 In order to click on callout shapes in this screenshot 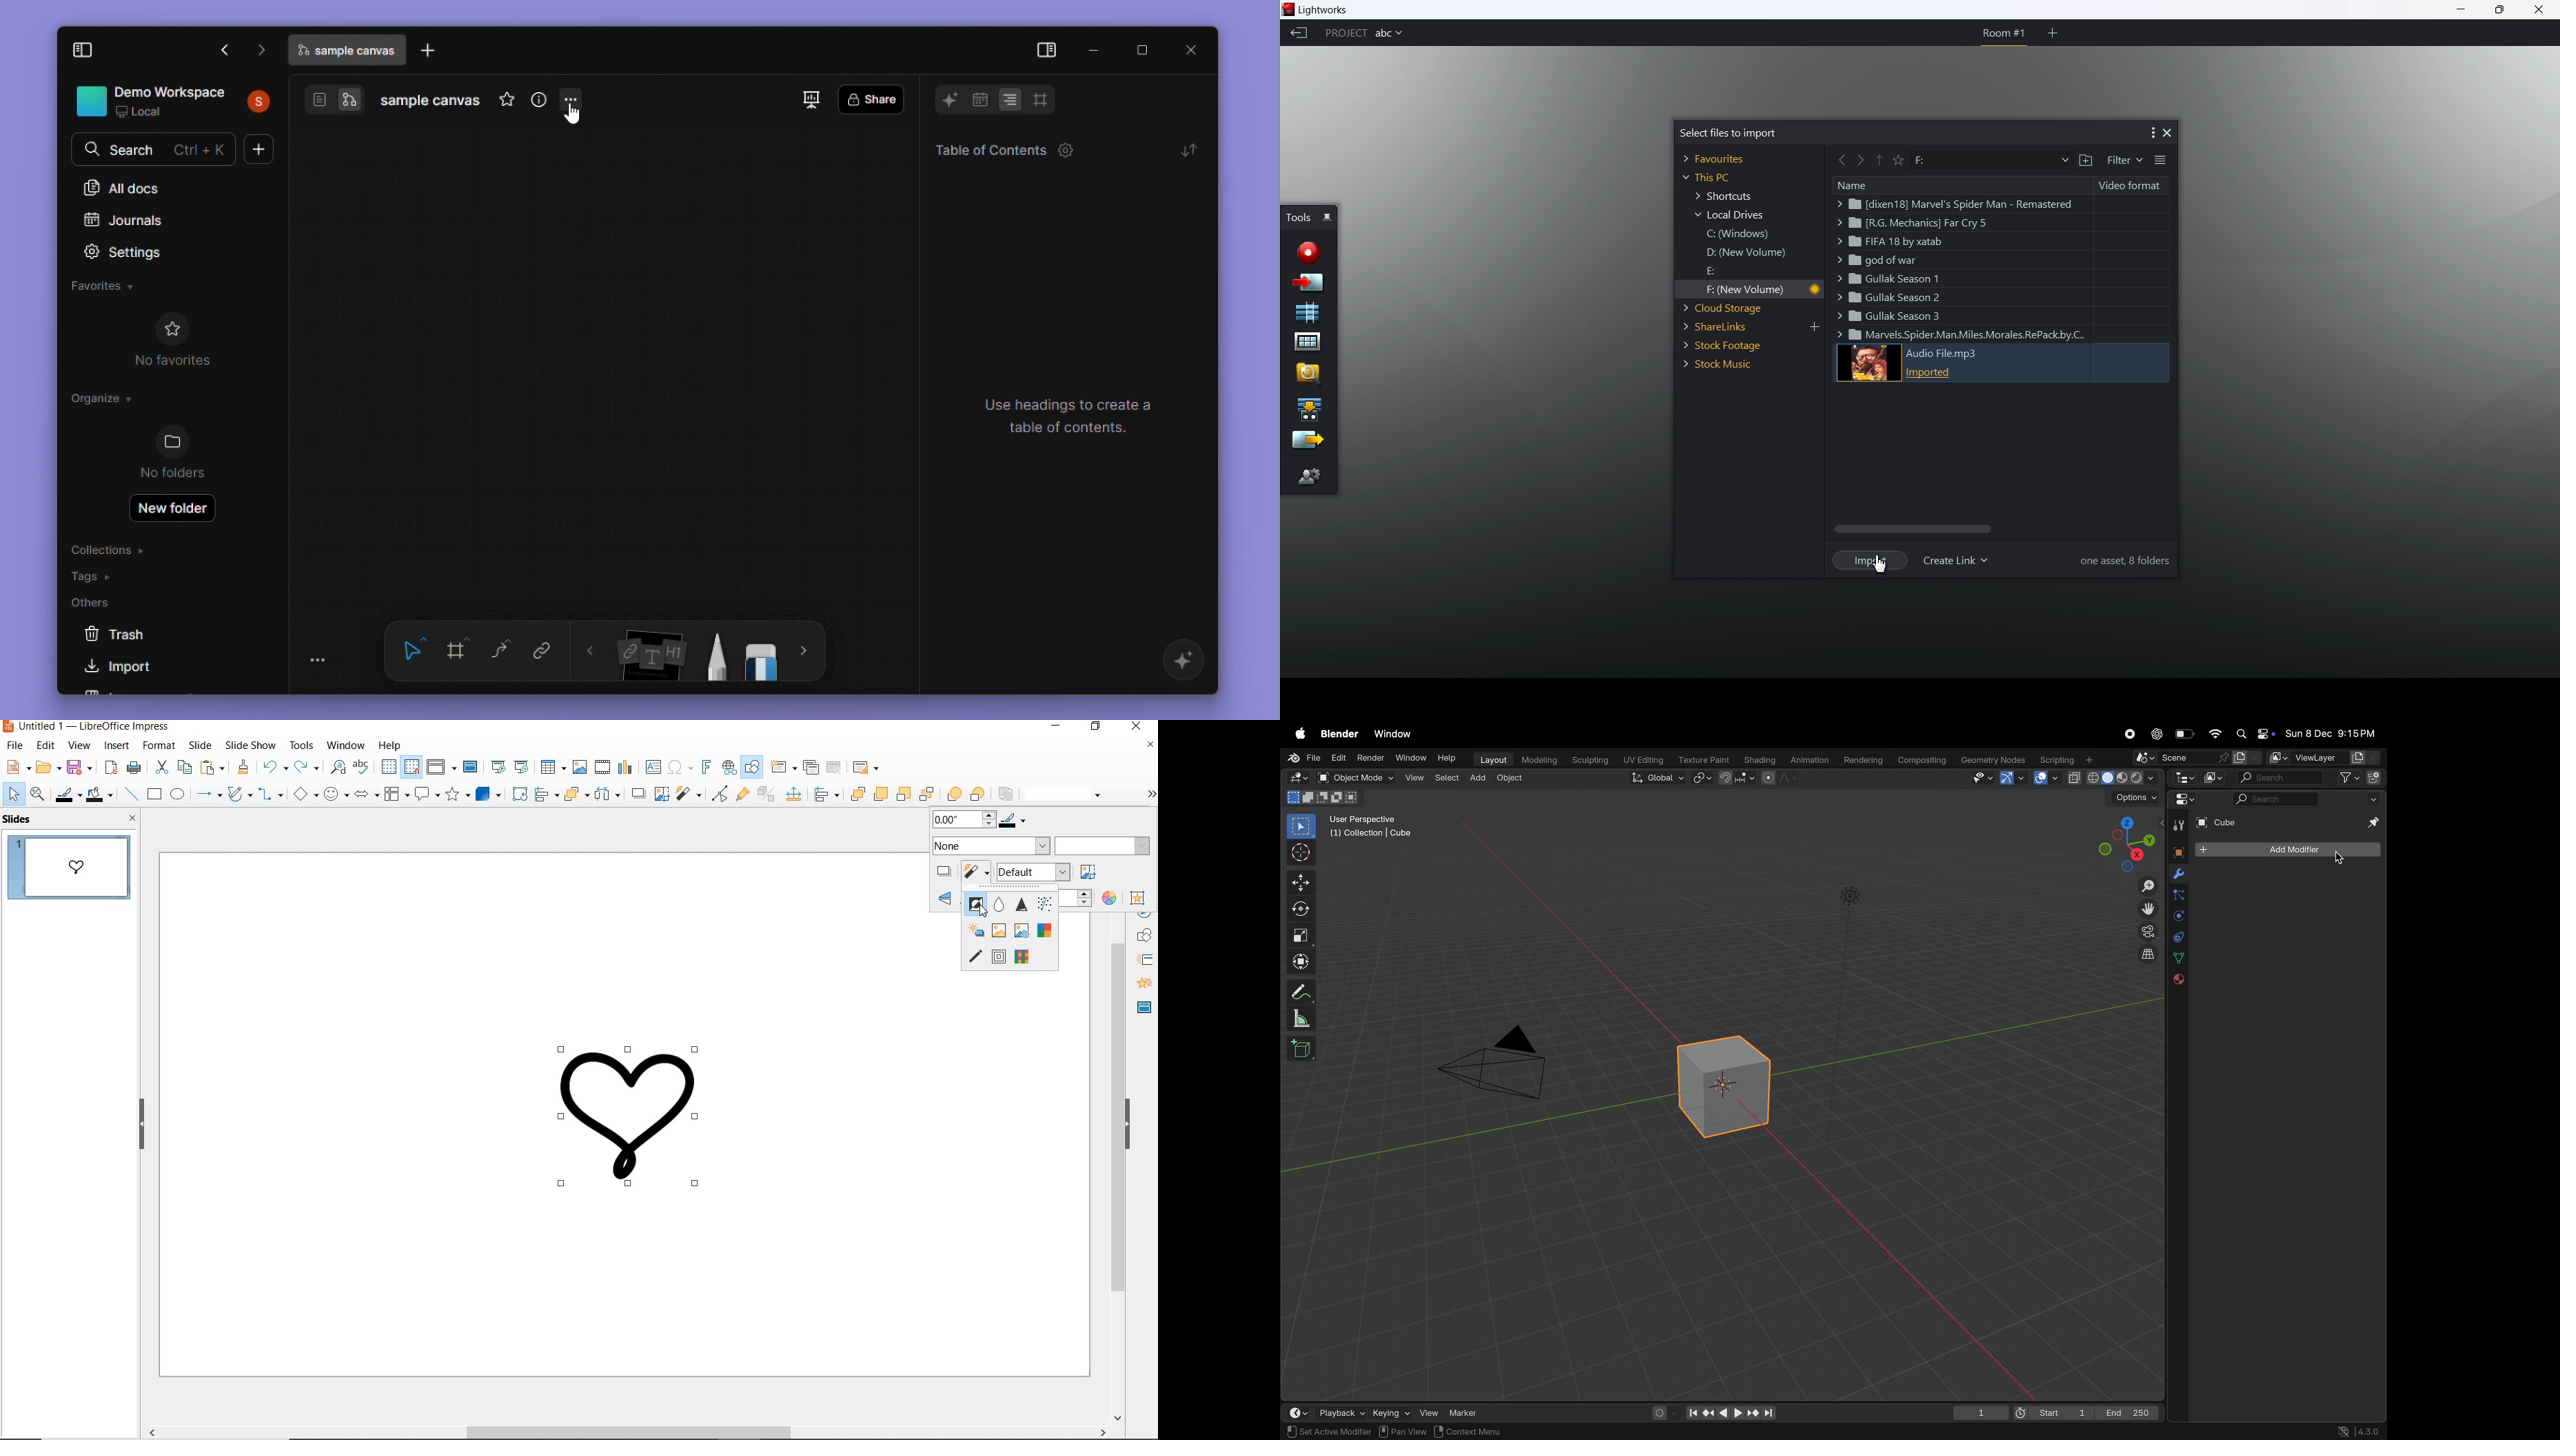, I will do `click(427, 793)`.